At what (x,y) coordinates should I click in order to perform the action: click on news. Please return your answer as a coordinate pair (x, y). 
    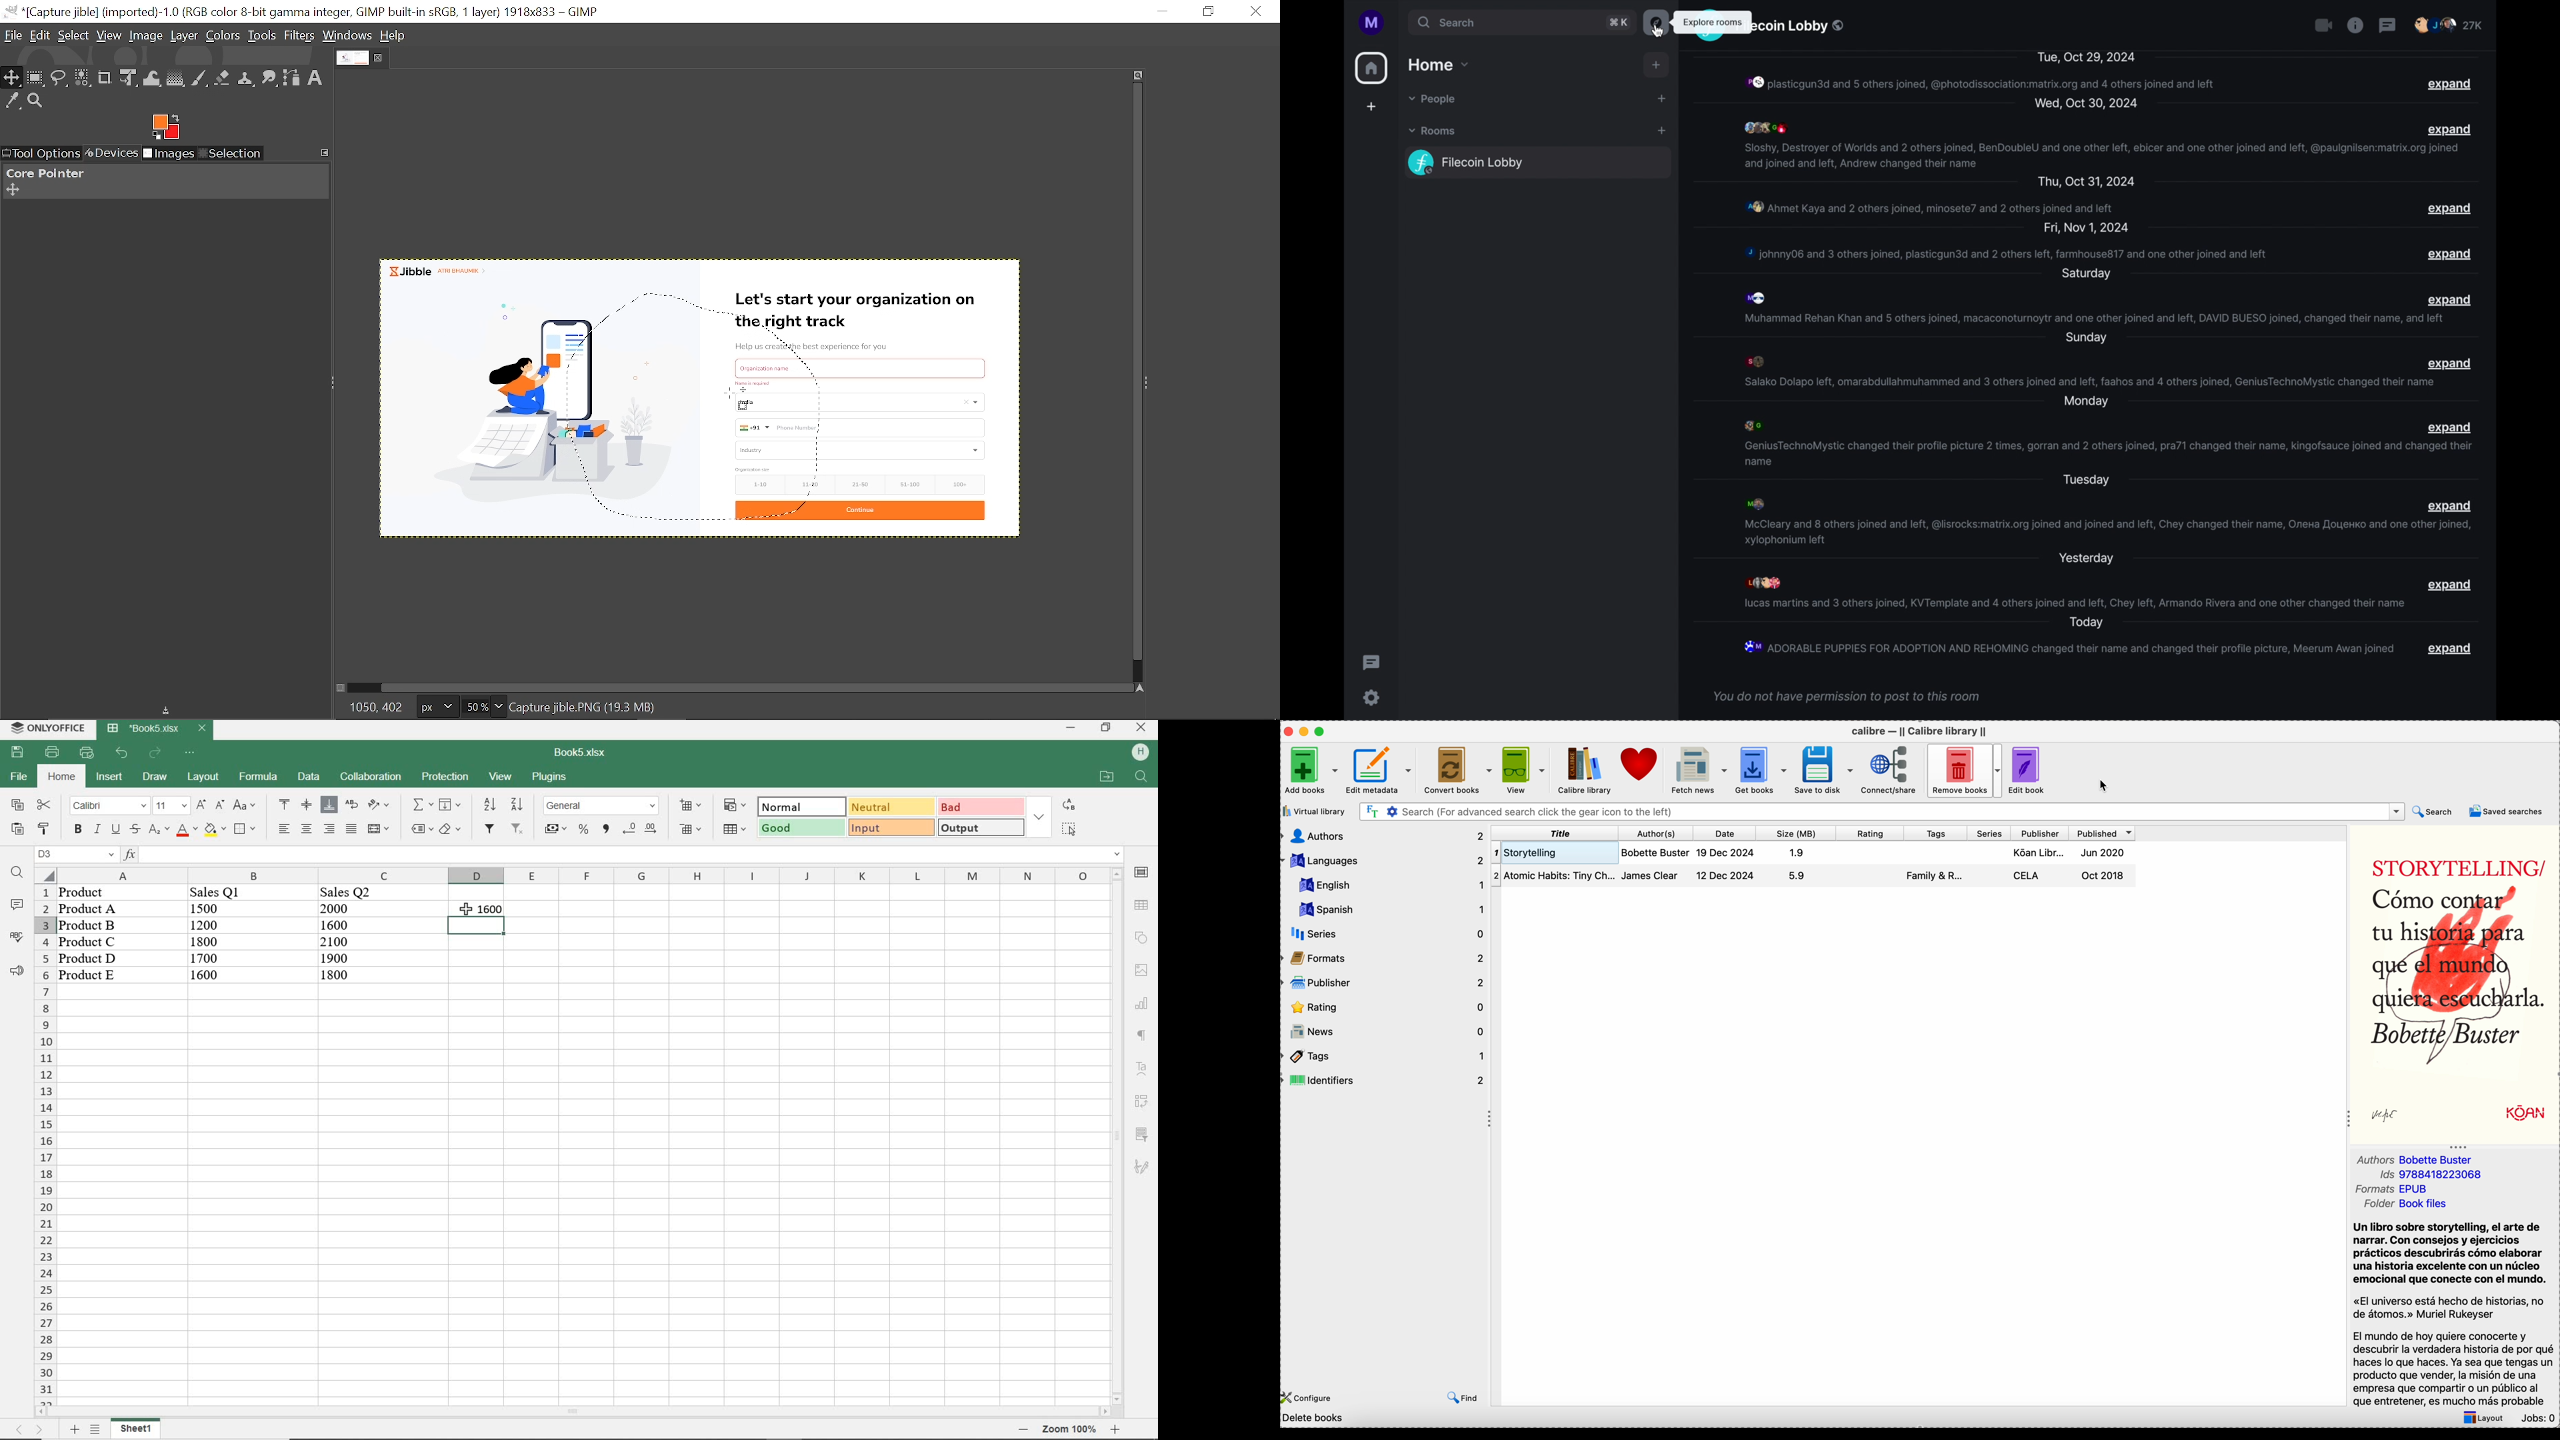
    Looking at the image, I should click on (1386, 1031).